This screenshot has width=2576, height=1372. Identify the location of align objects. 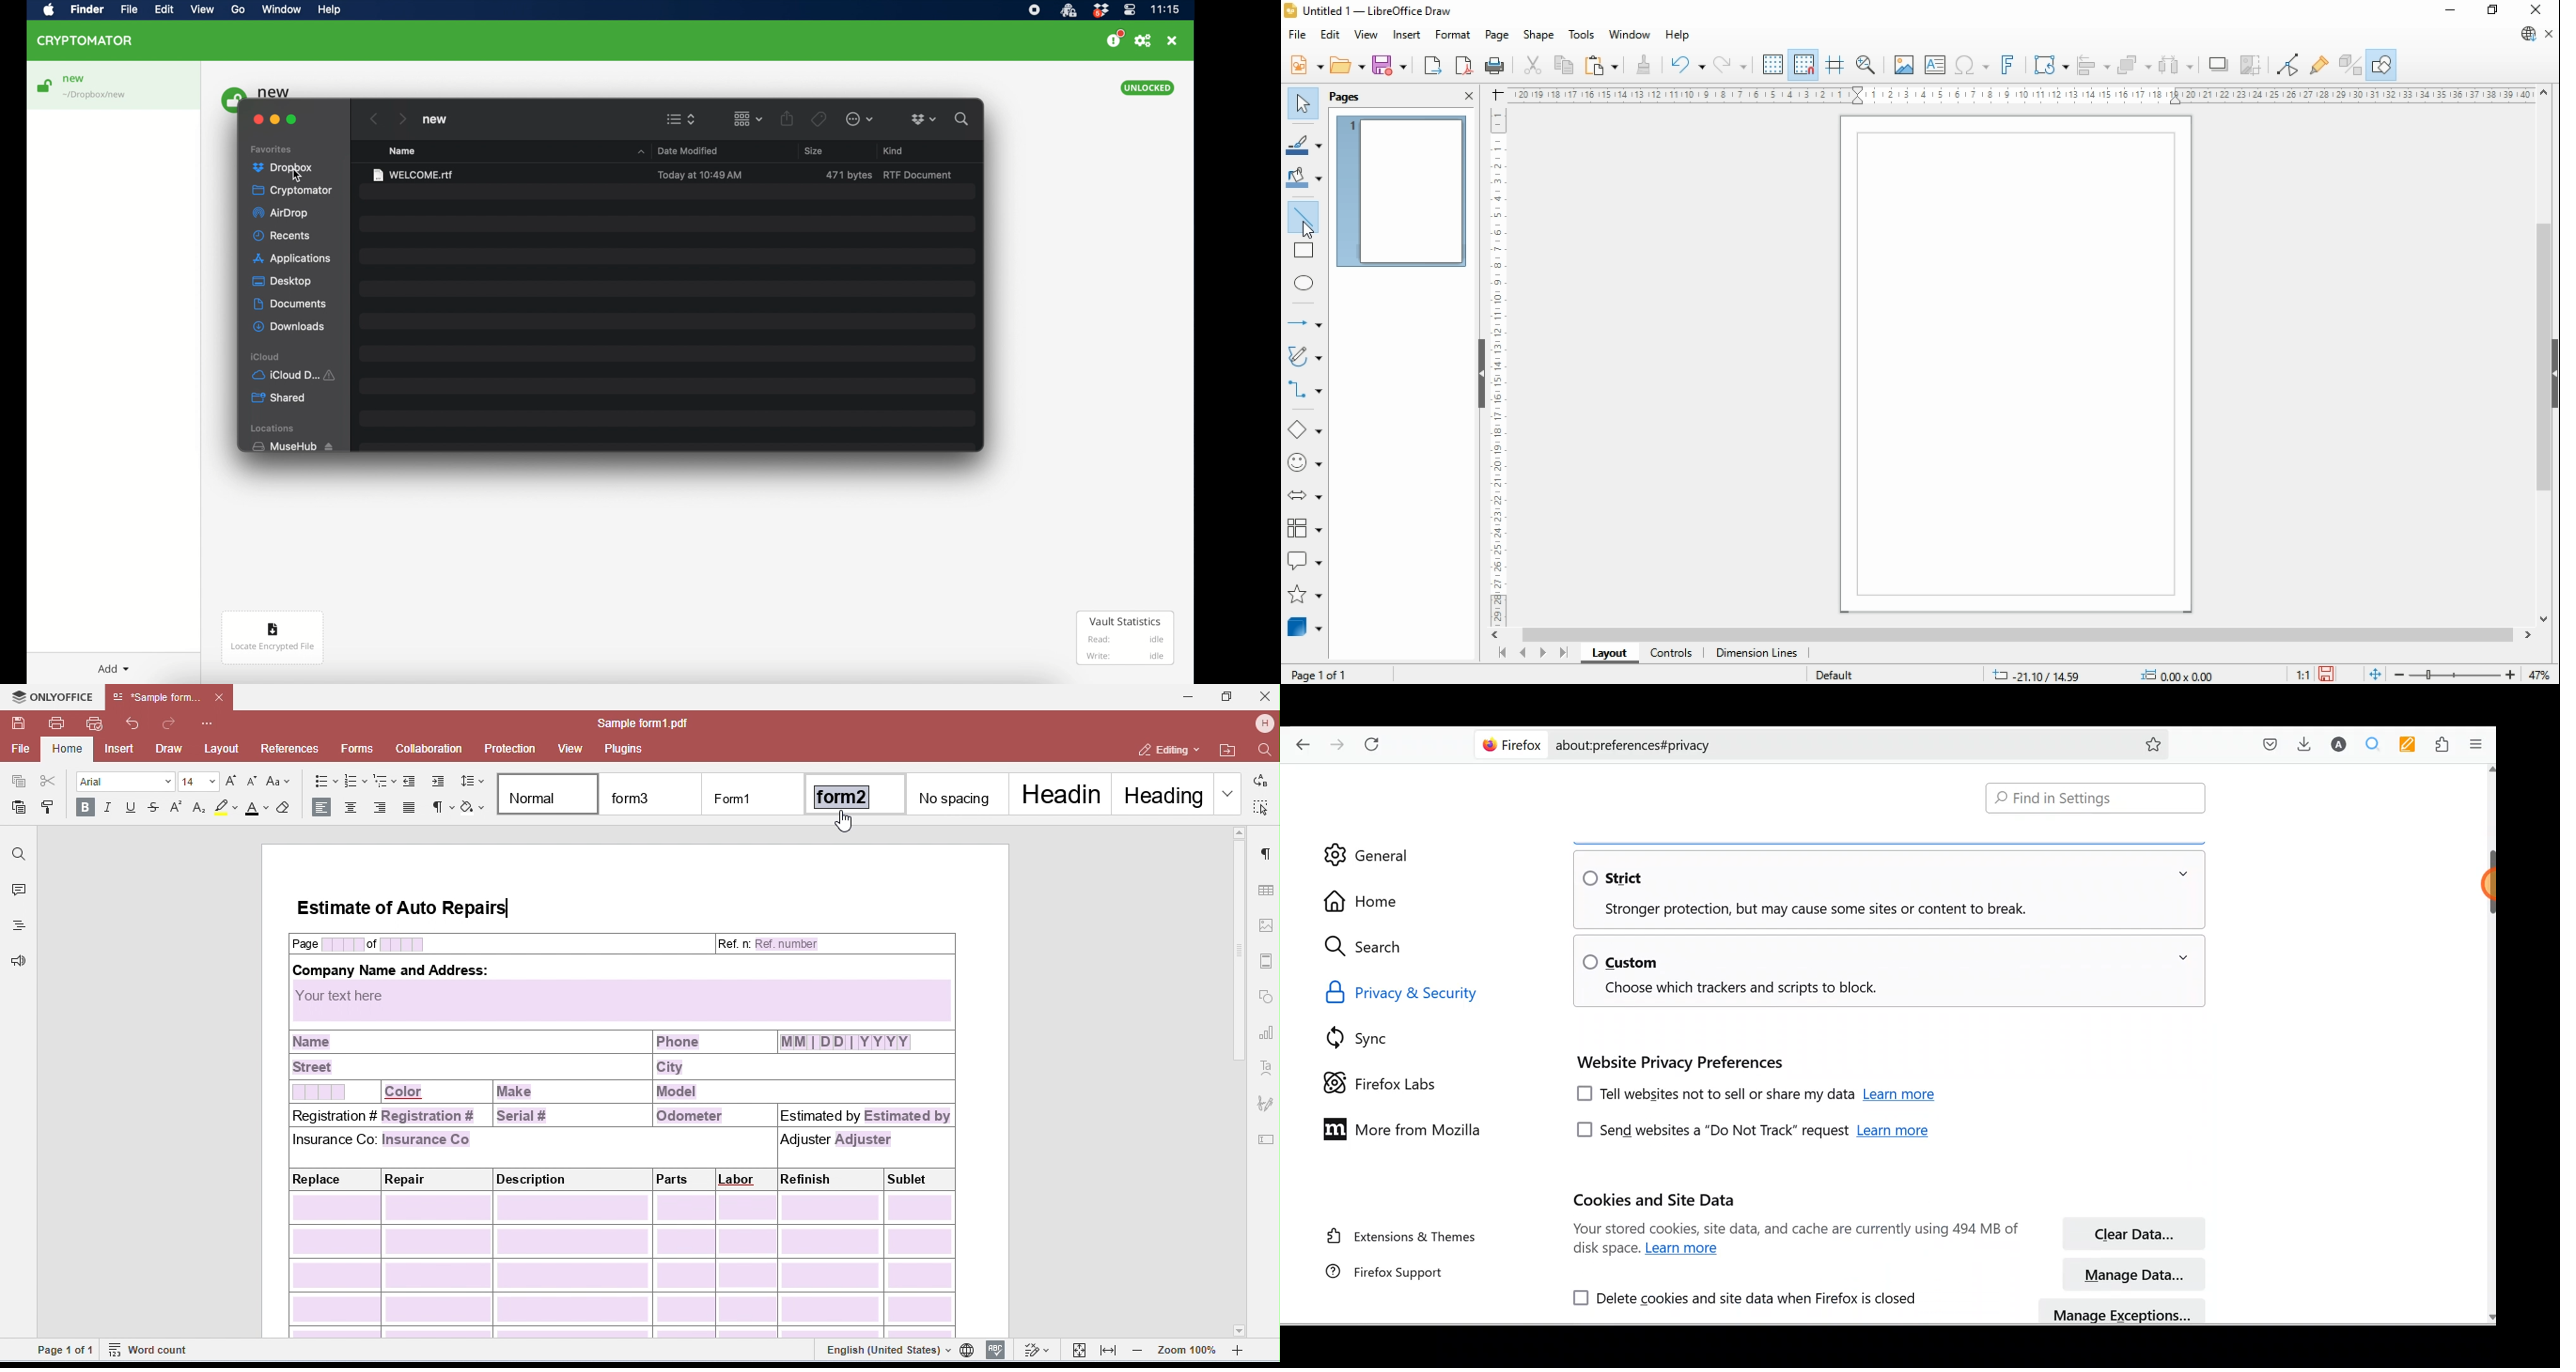
(2095, 64).